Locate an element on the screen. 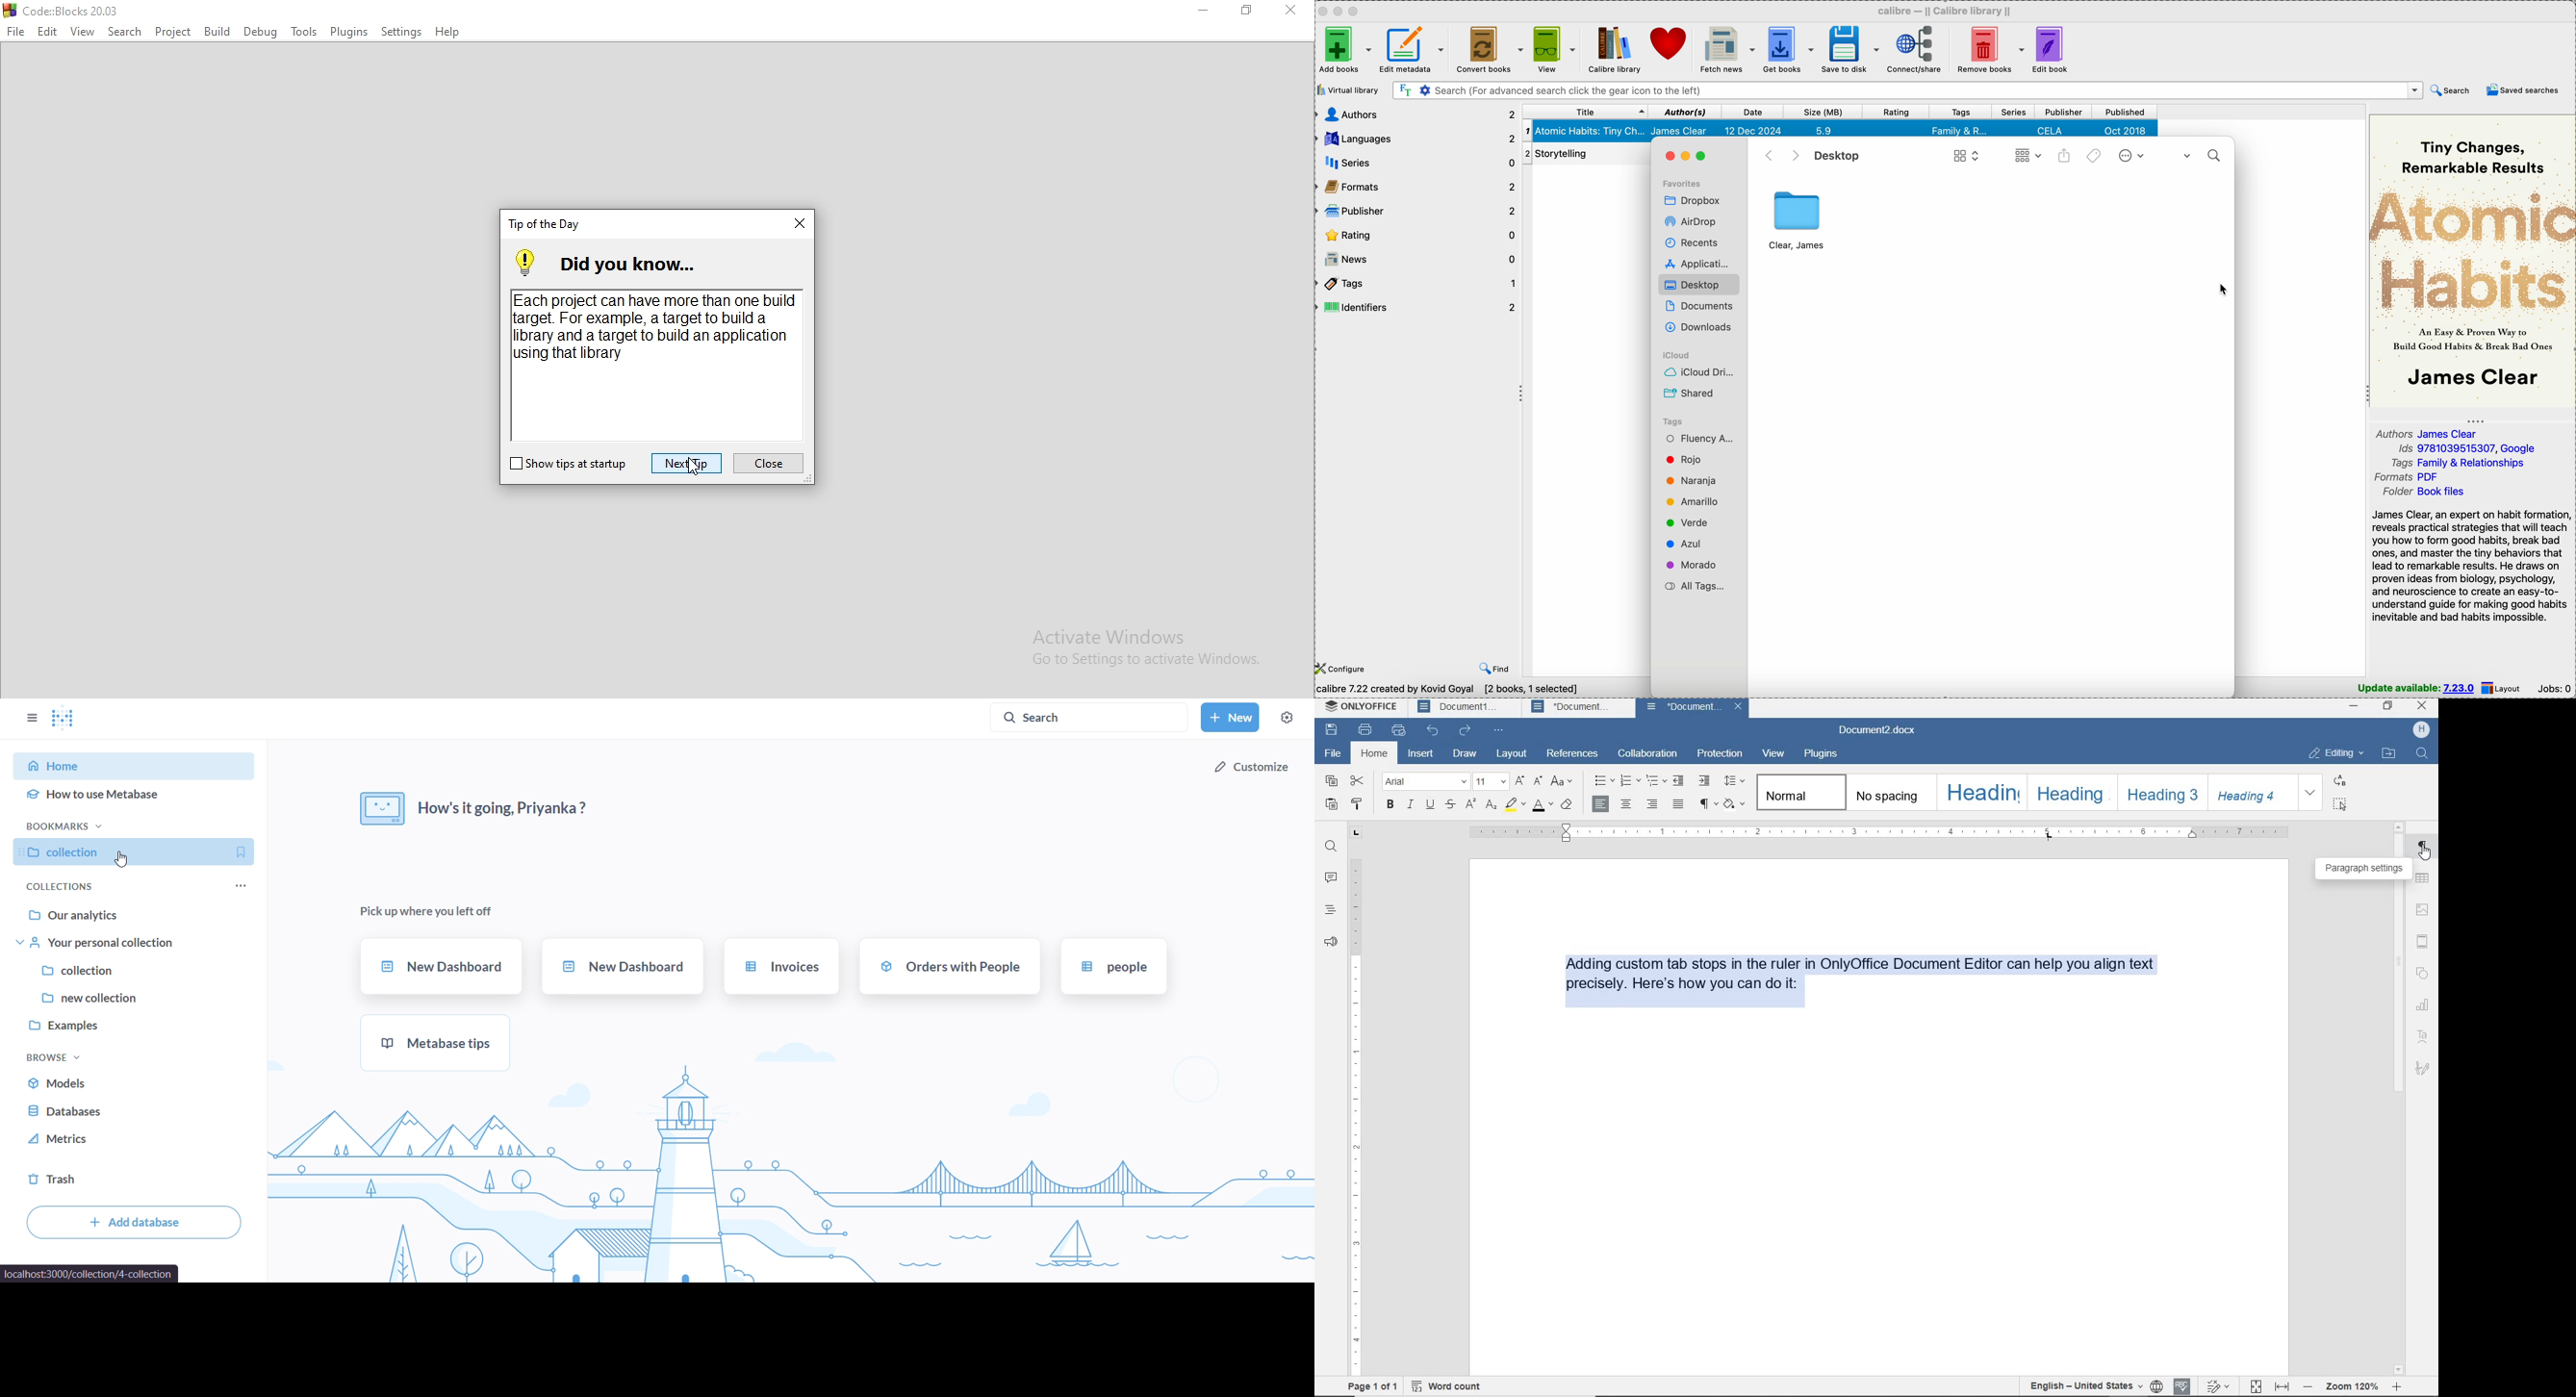 The height and width of the screenshot is (1400, 2576). author(s) is located at coordinates (1684, 111).